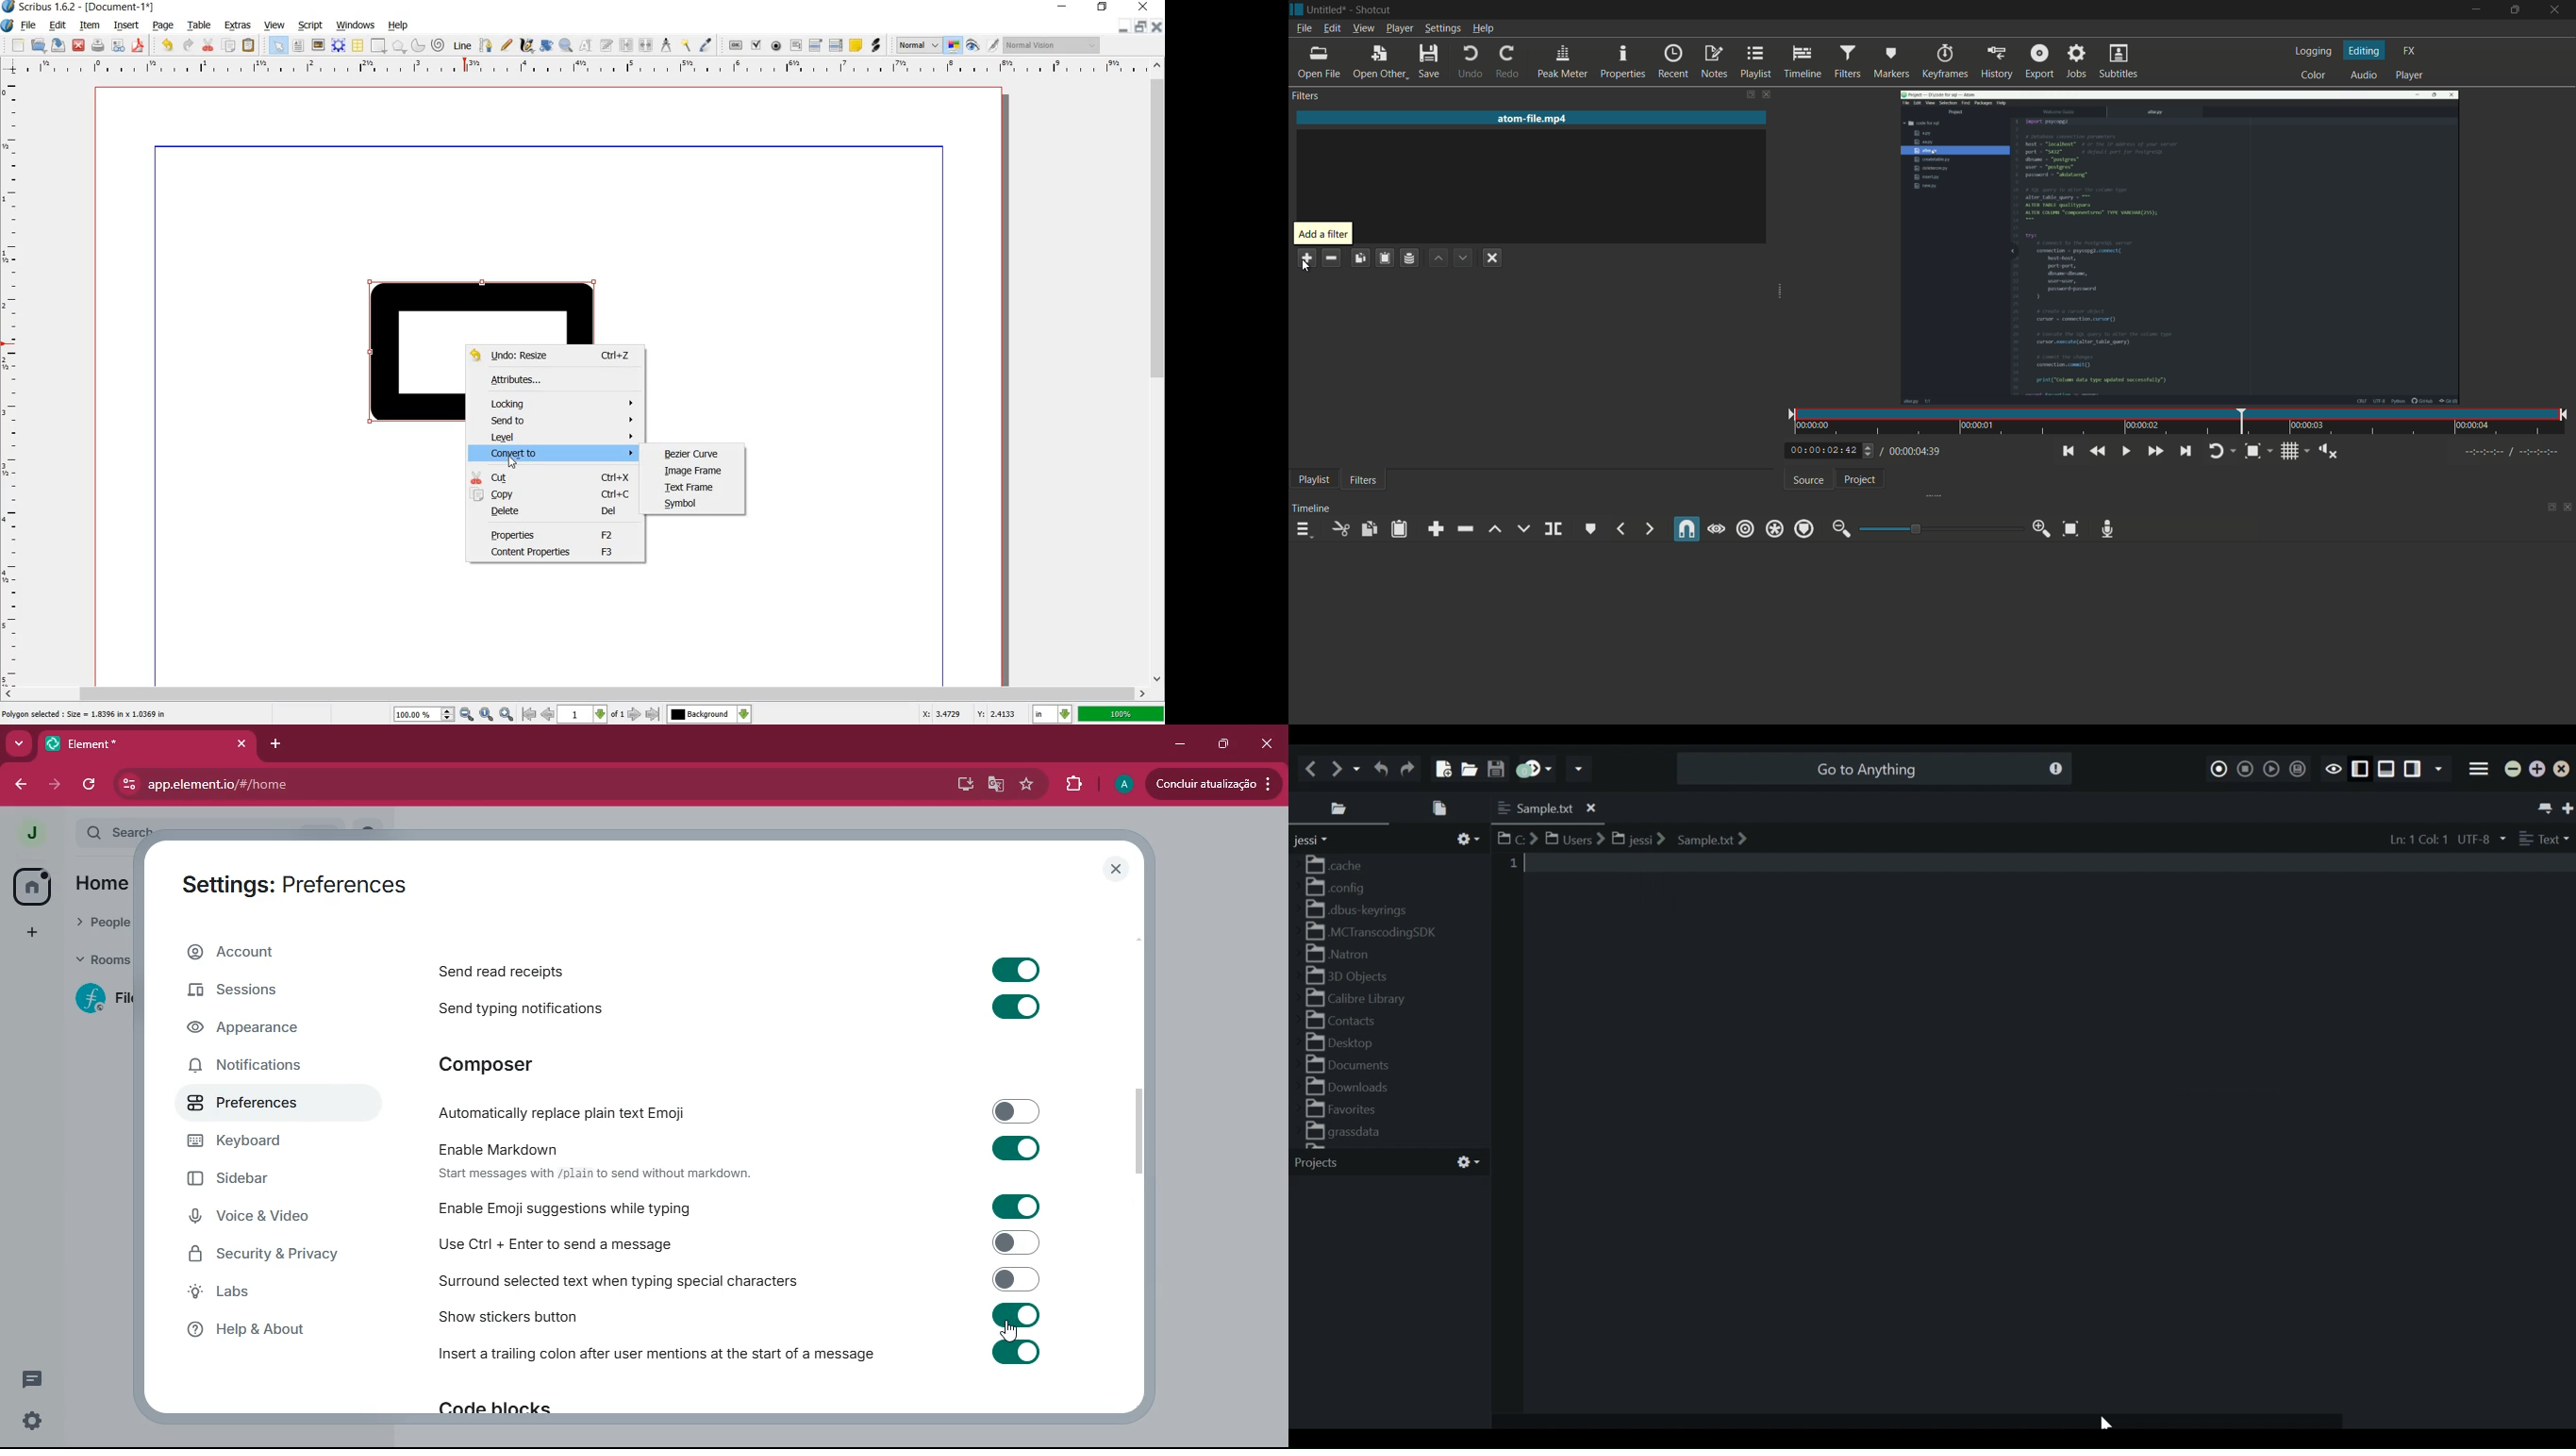  Describe the element at coordinates (564, 420) in the screenshot. I see `SEND TO` at that location.